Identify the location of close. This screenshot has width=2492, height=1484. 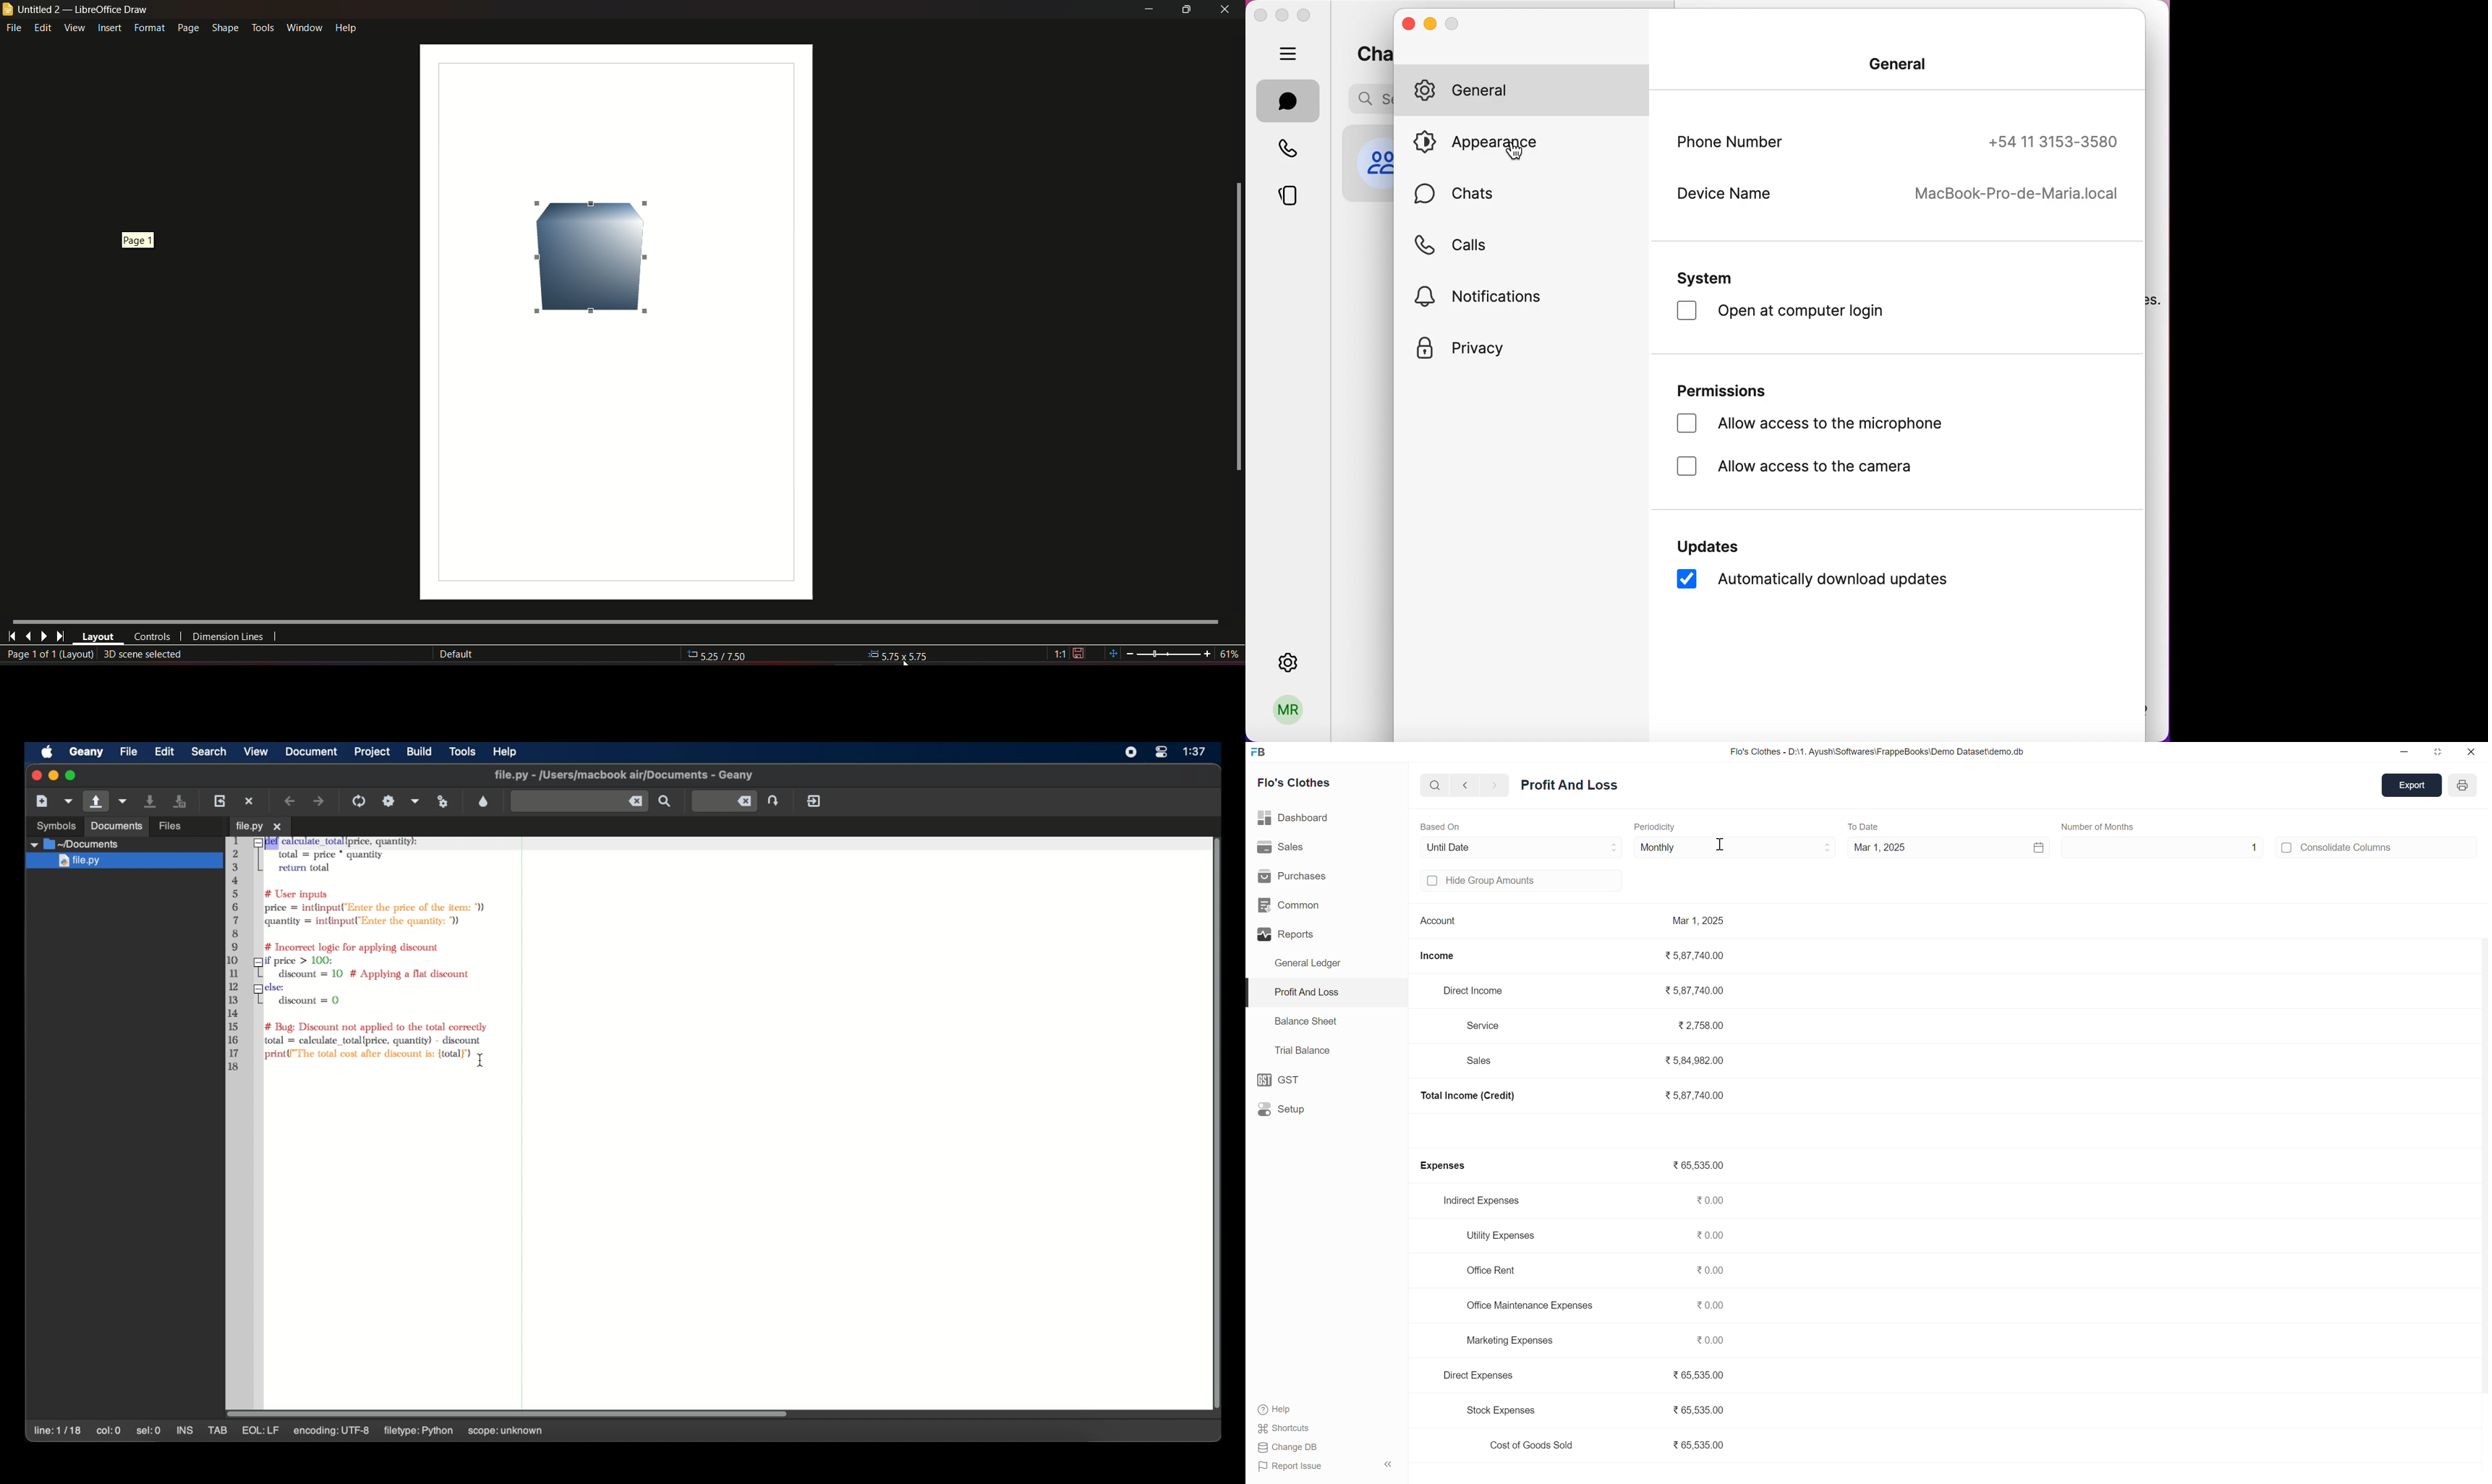
(1407, 24).